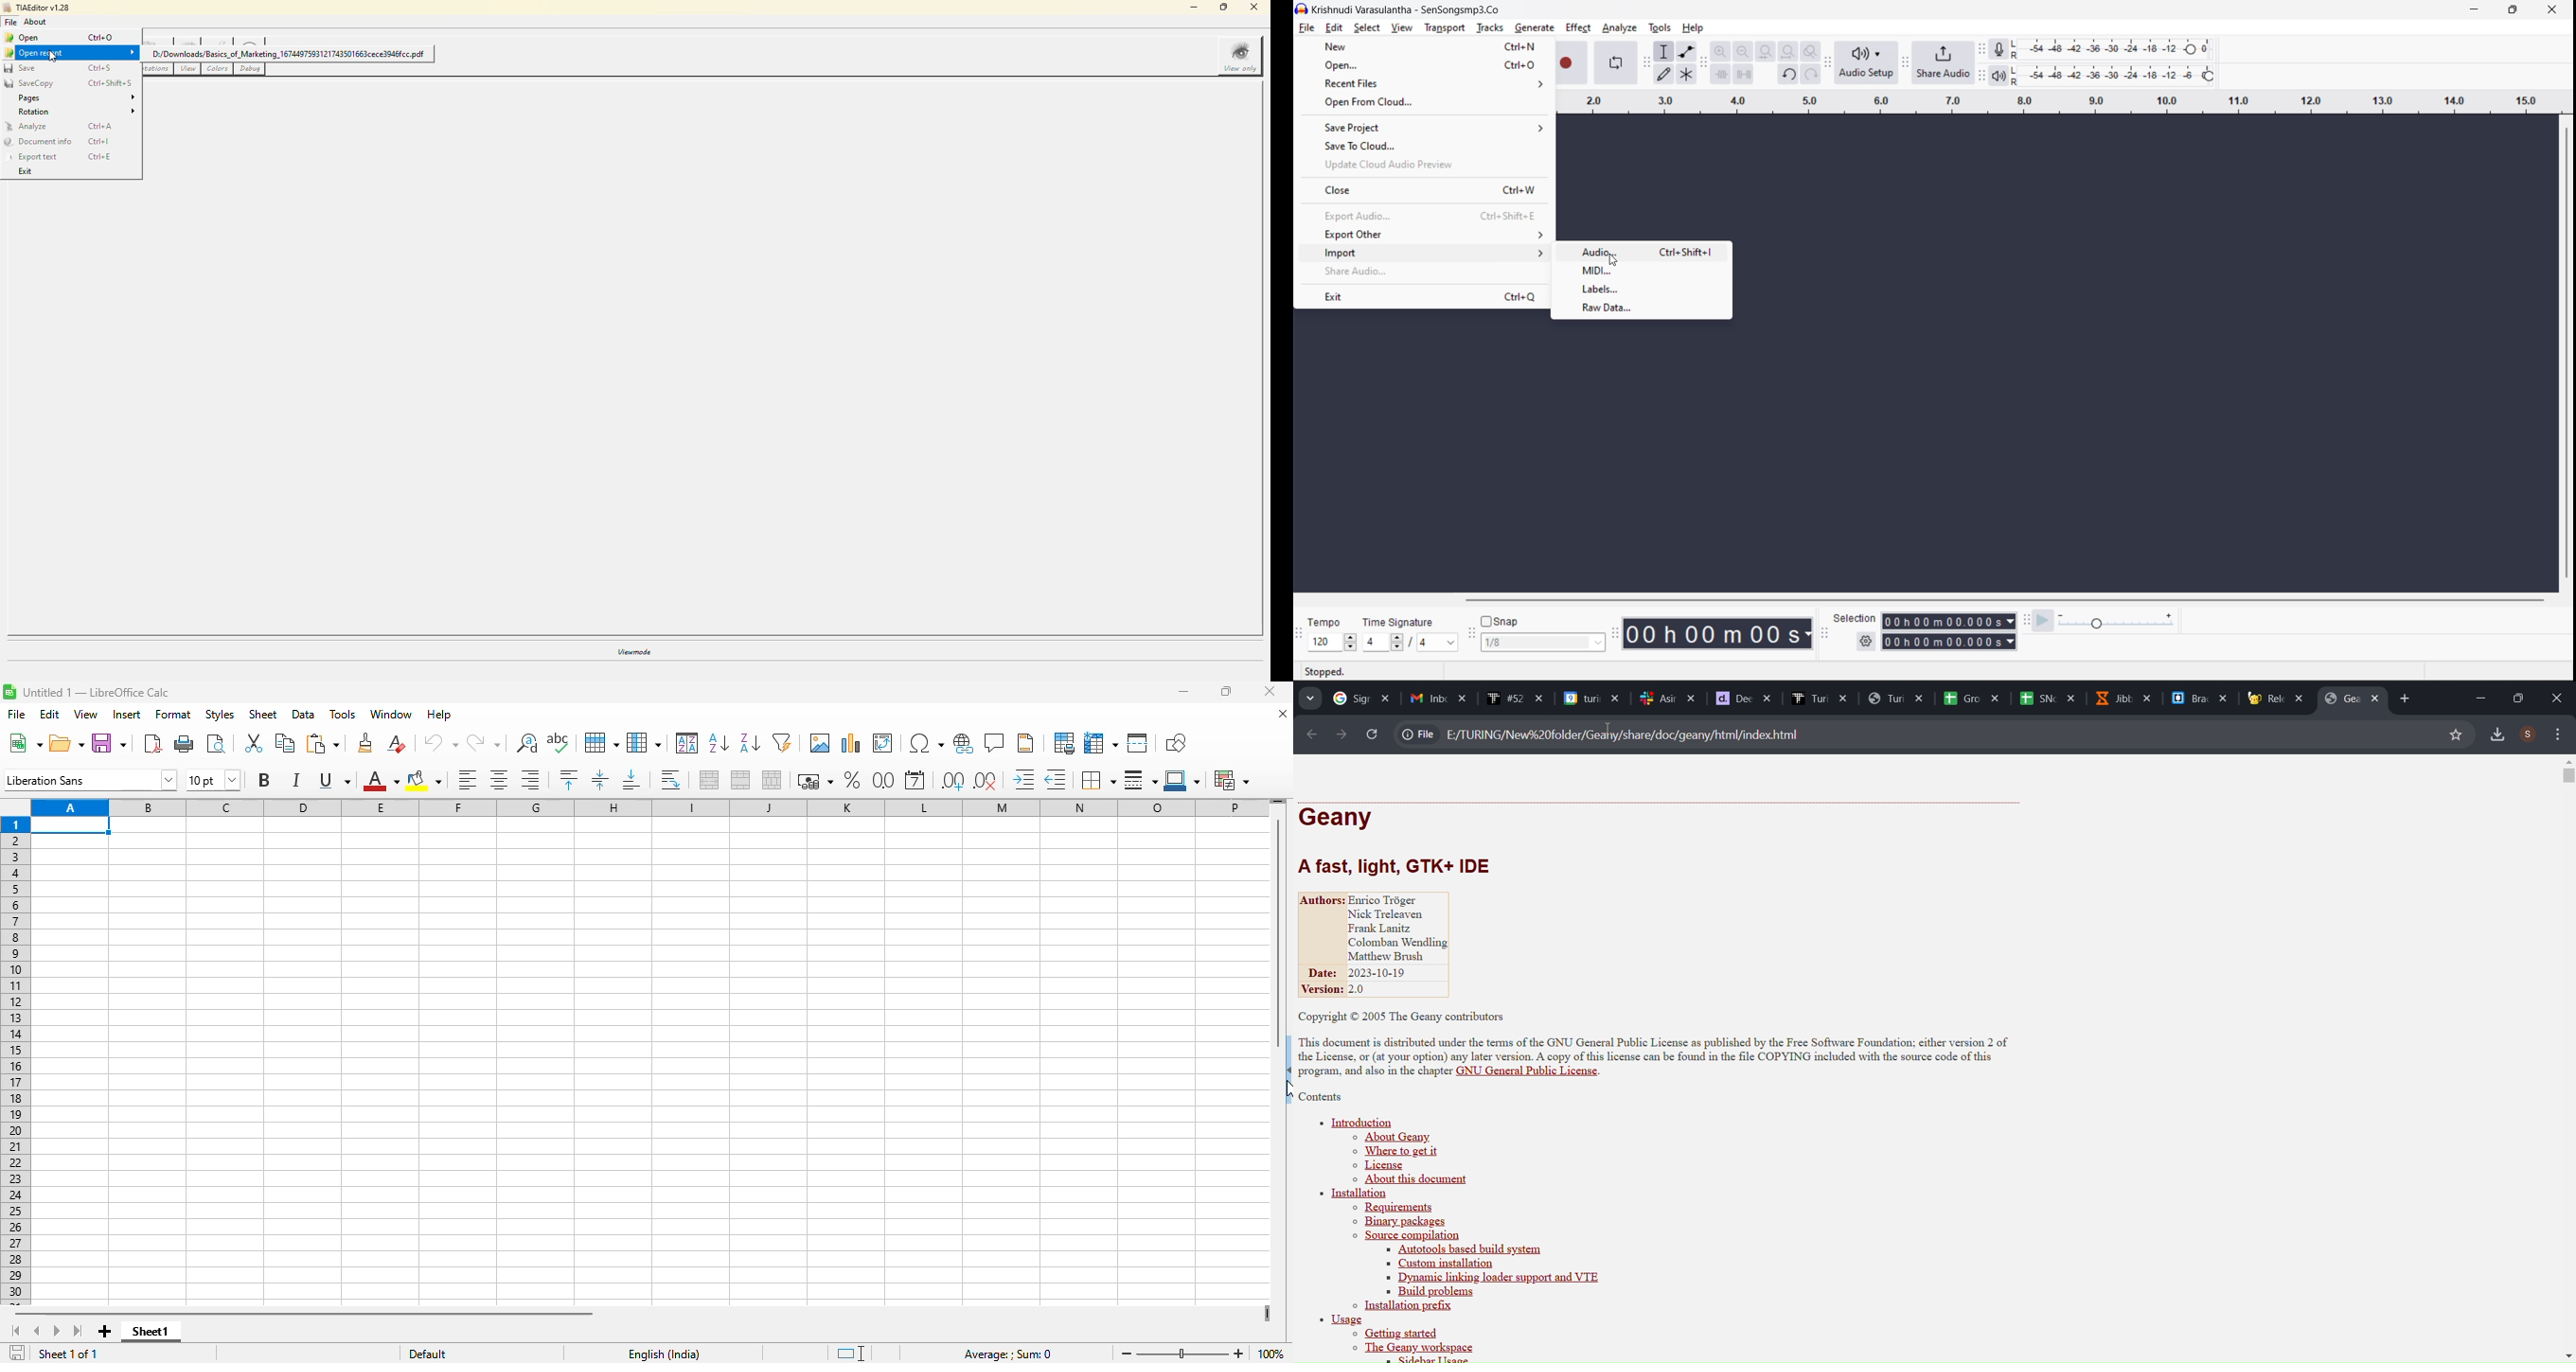  What do you see at coordinates (253, 743) in the screenshot?
I see `cut` at bounding box center [253, 743].